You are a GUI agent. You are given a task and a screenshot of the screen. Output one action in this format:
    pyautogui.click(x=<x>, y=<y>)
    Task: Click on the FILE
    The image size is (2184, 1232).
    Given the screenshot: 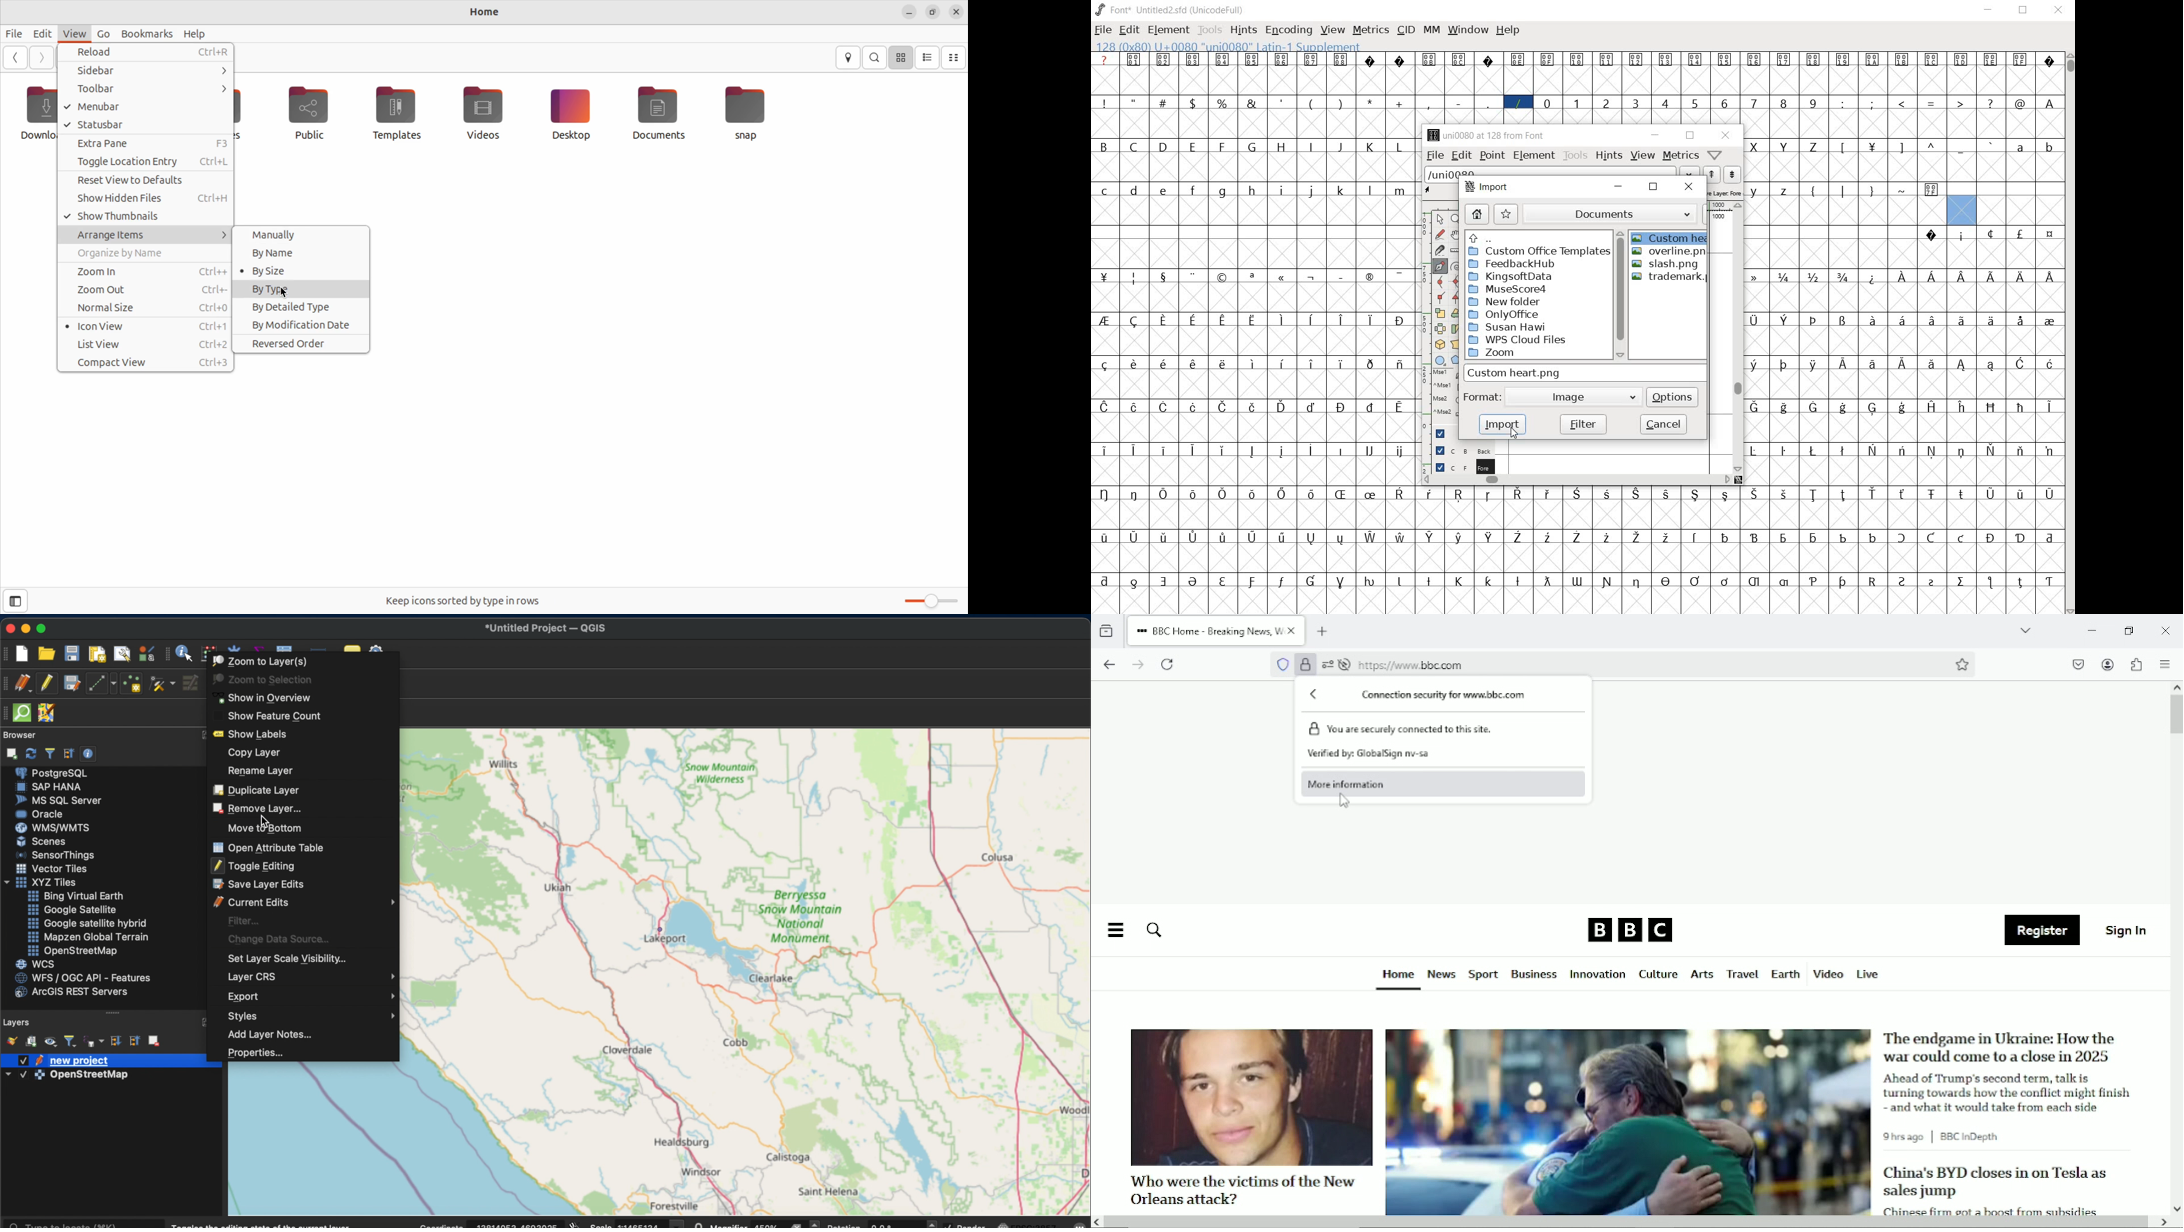 What is the action you would take?
    pyautogui.click(x=1104, y=30)
    